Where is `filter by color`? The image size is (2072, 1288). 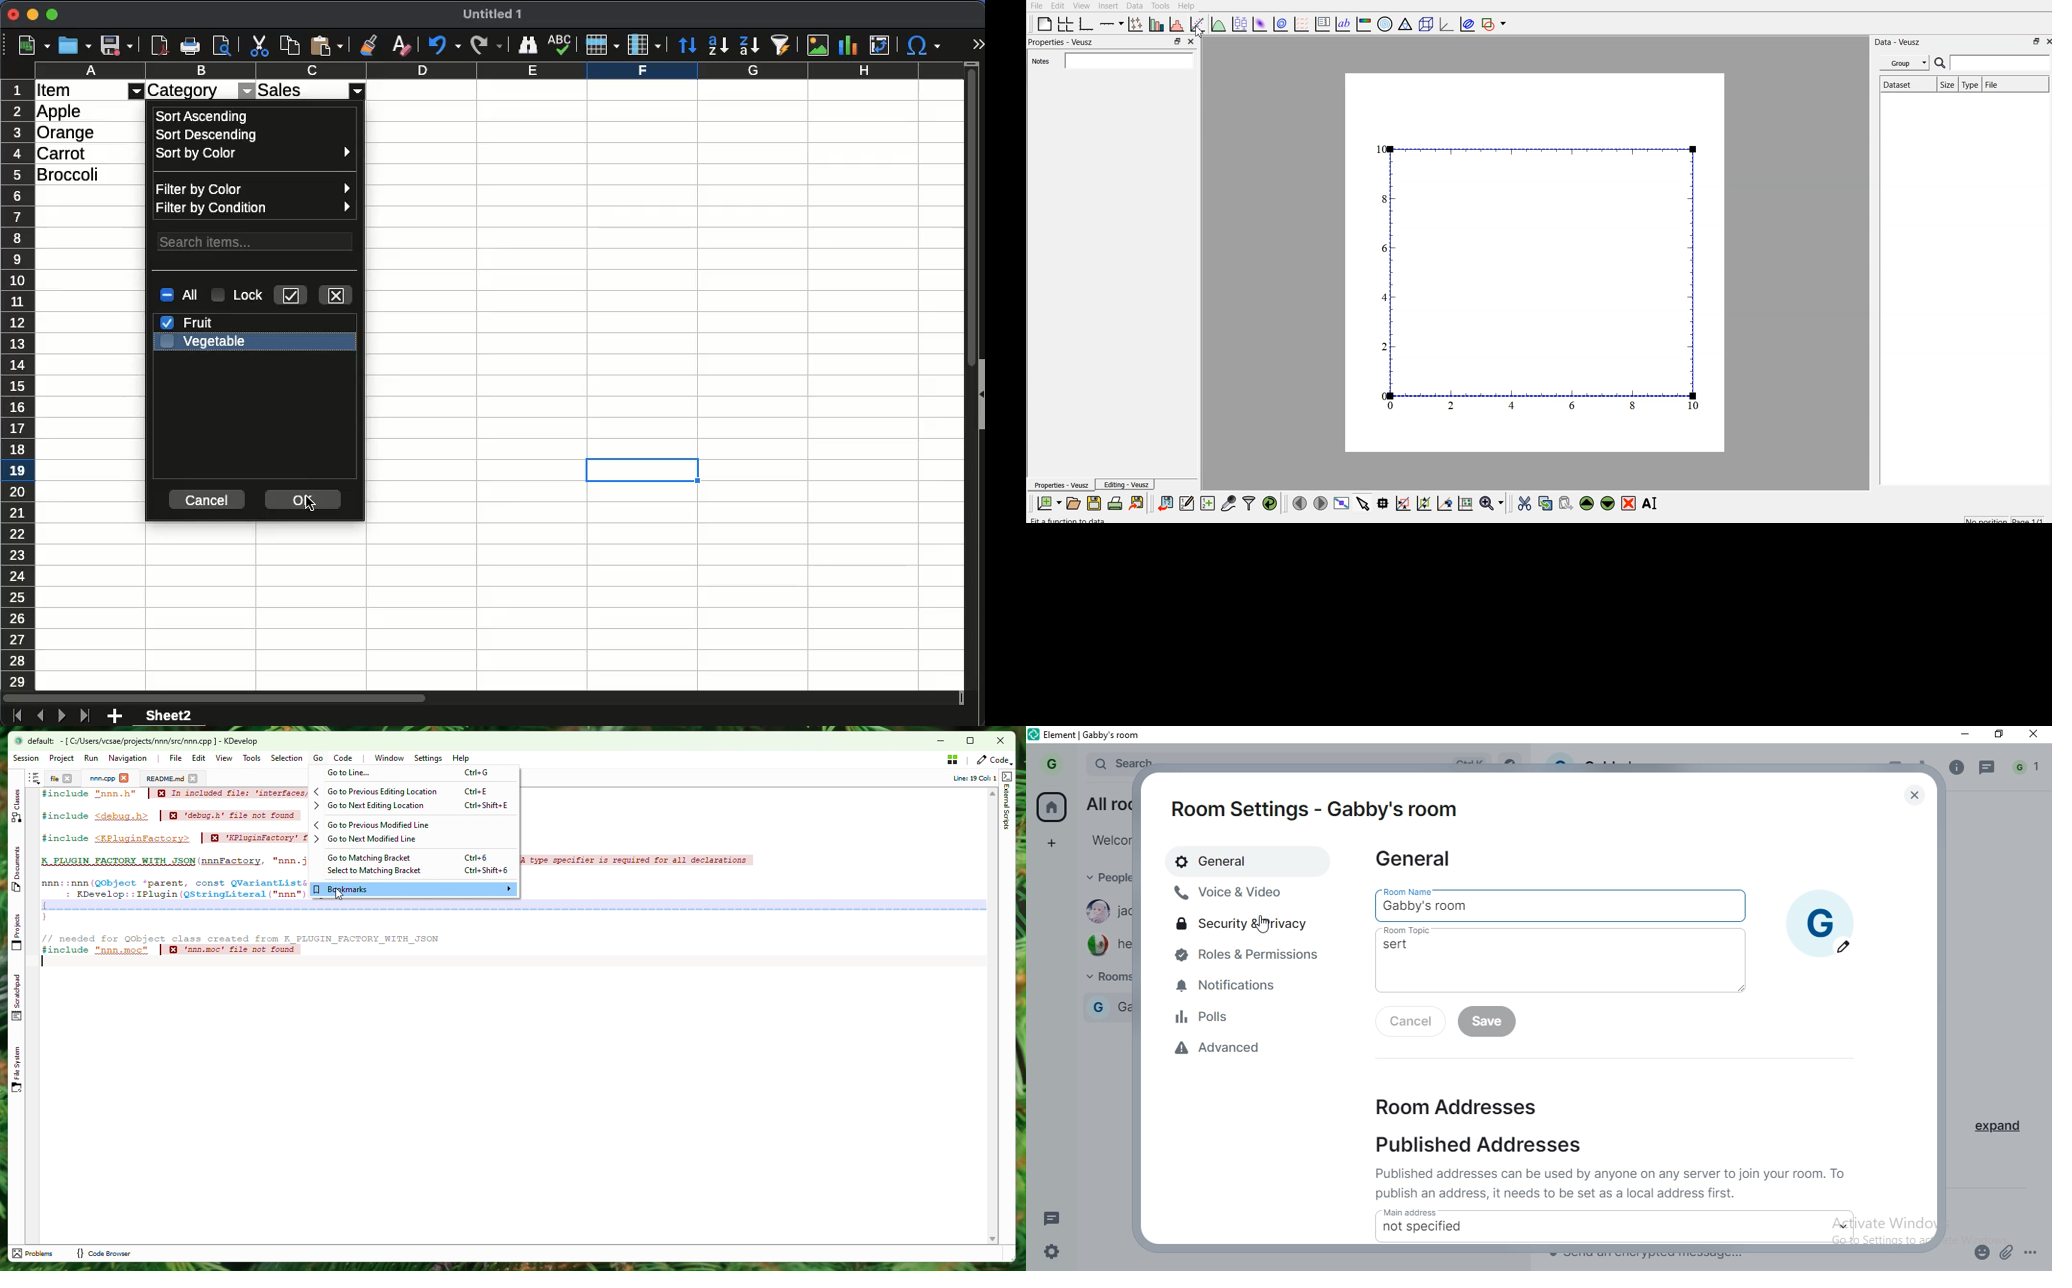 filter by color is located at coordinates (258, 188).